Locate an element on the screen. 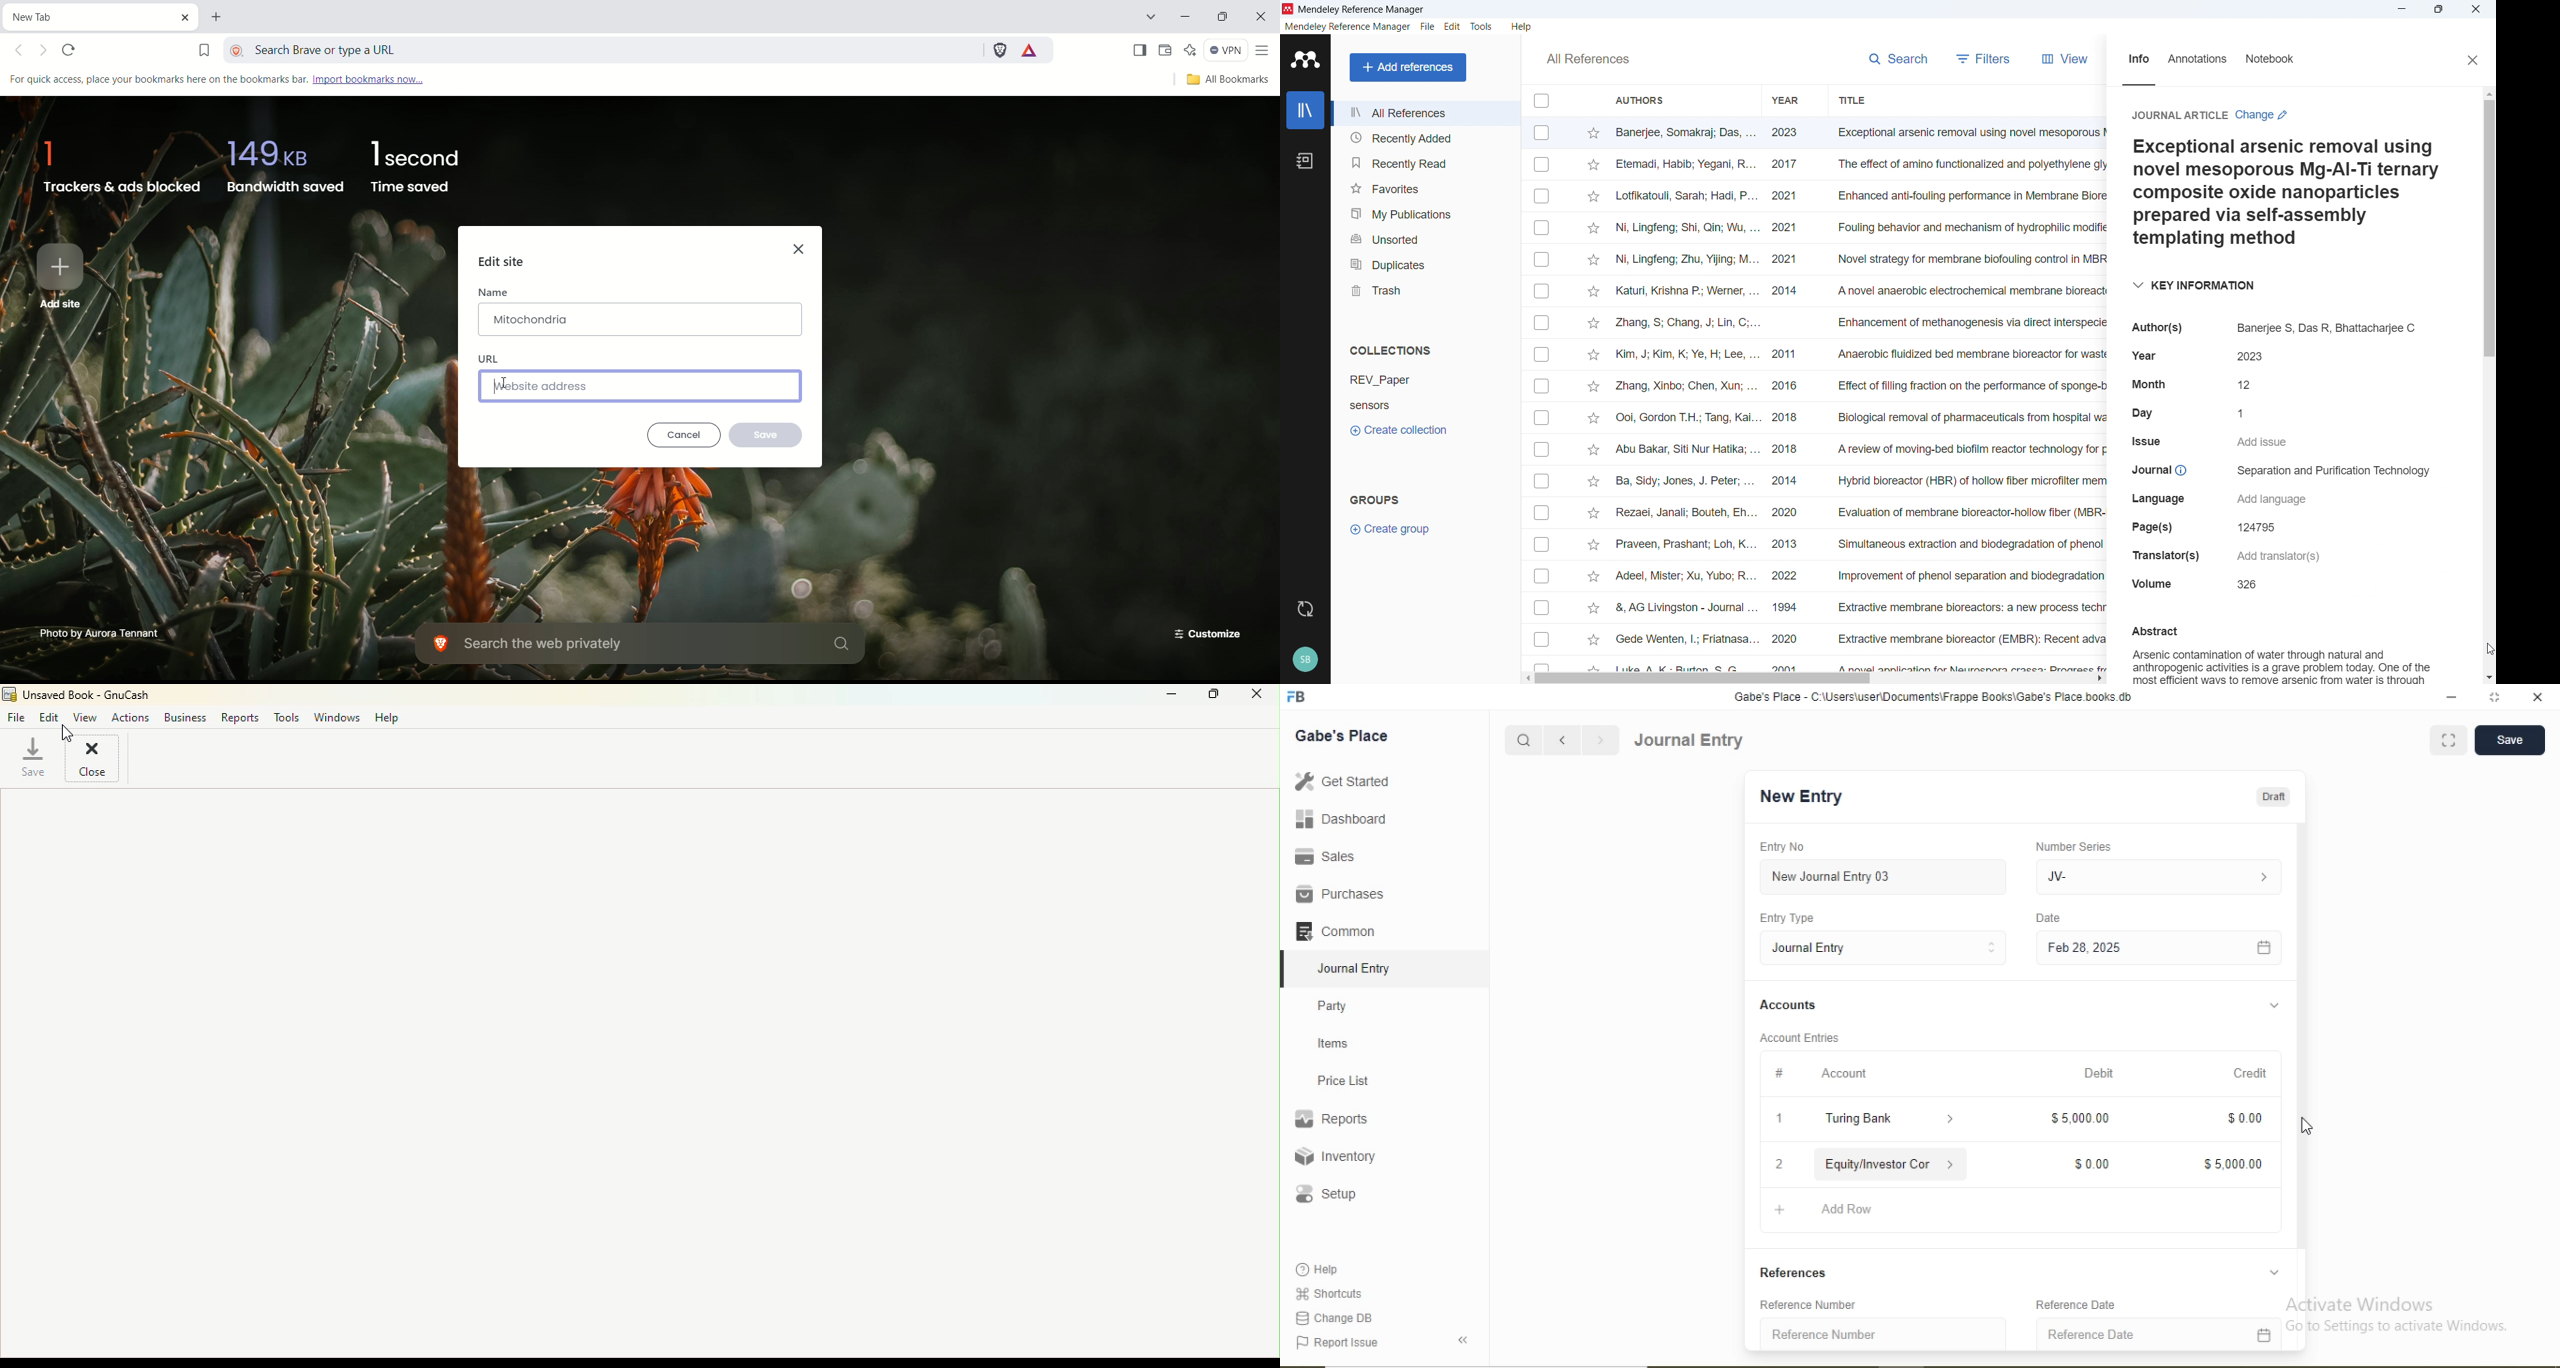 This screenshot has width=2576, height=1372. New Entry is located at coordinates (1800, 797).